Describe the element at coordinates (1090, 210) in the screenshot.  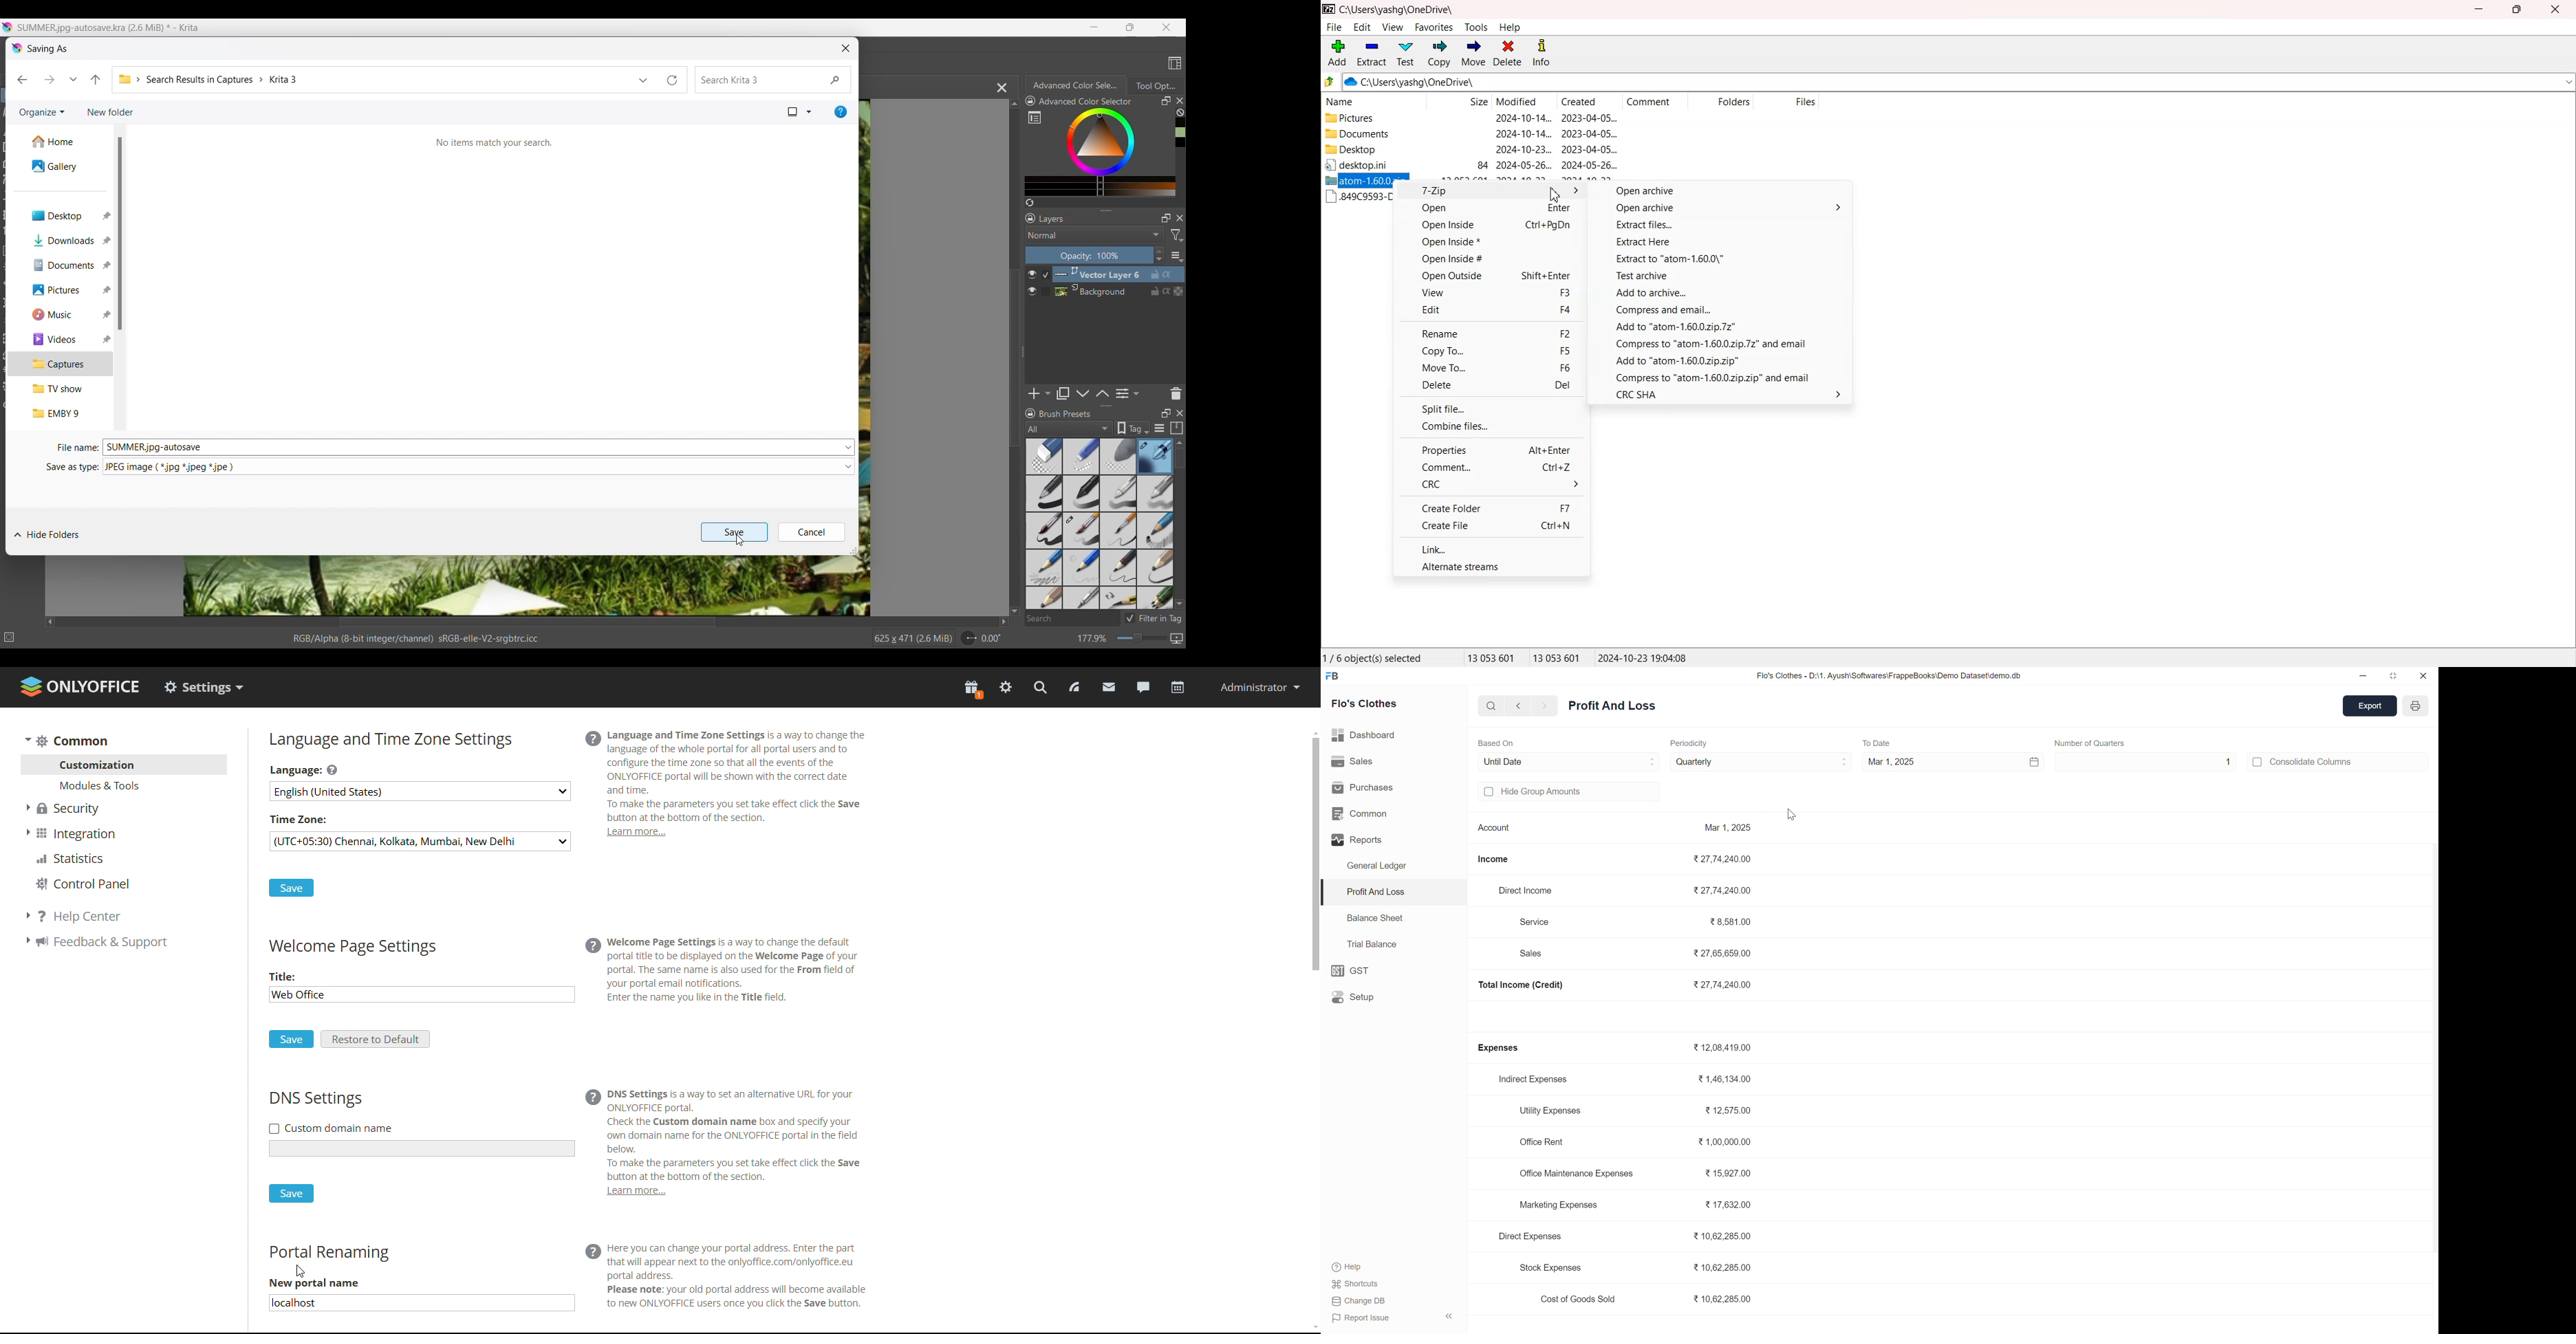
I see `Change height of panels attached to this line` at that location.